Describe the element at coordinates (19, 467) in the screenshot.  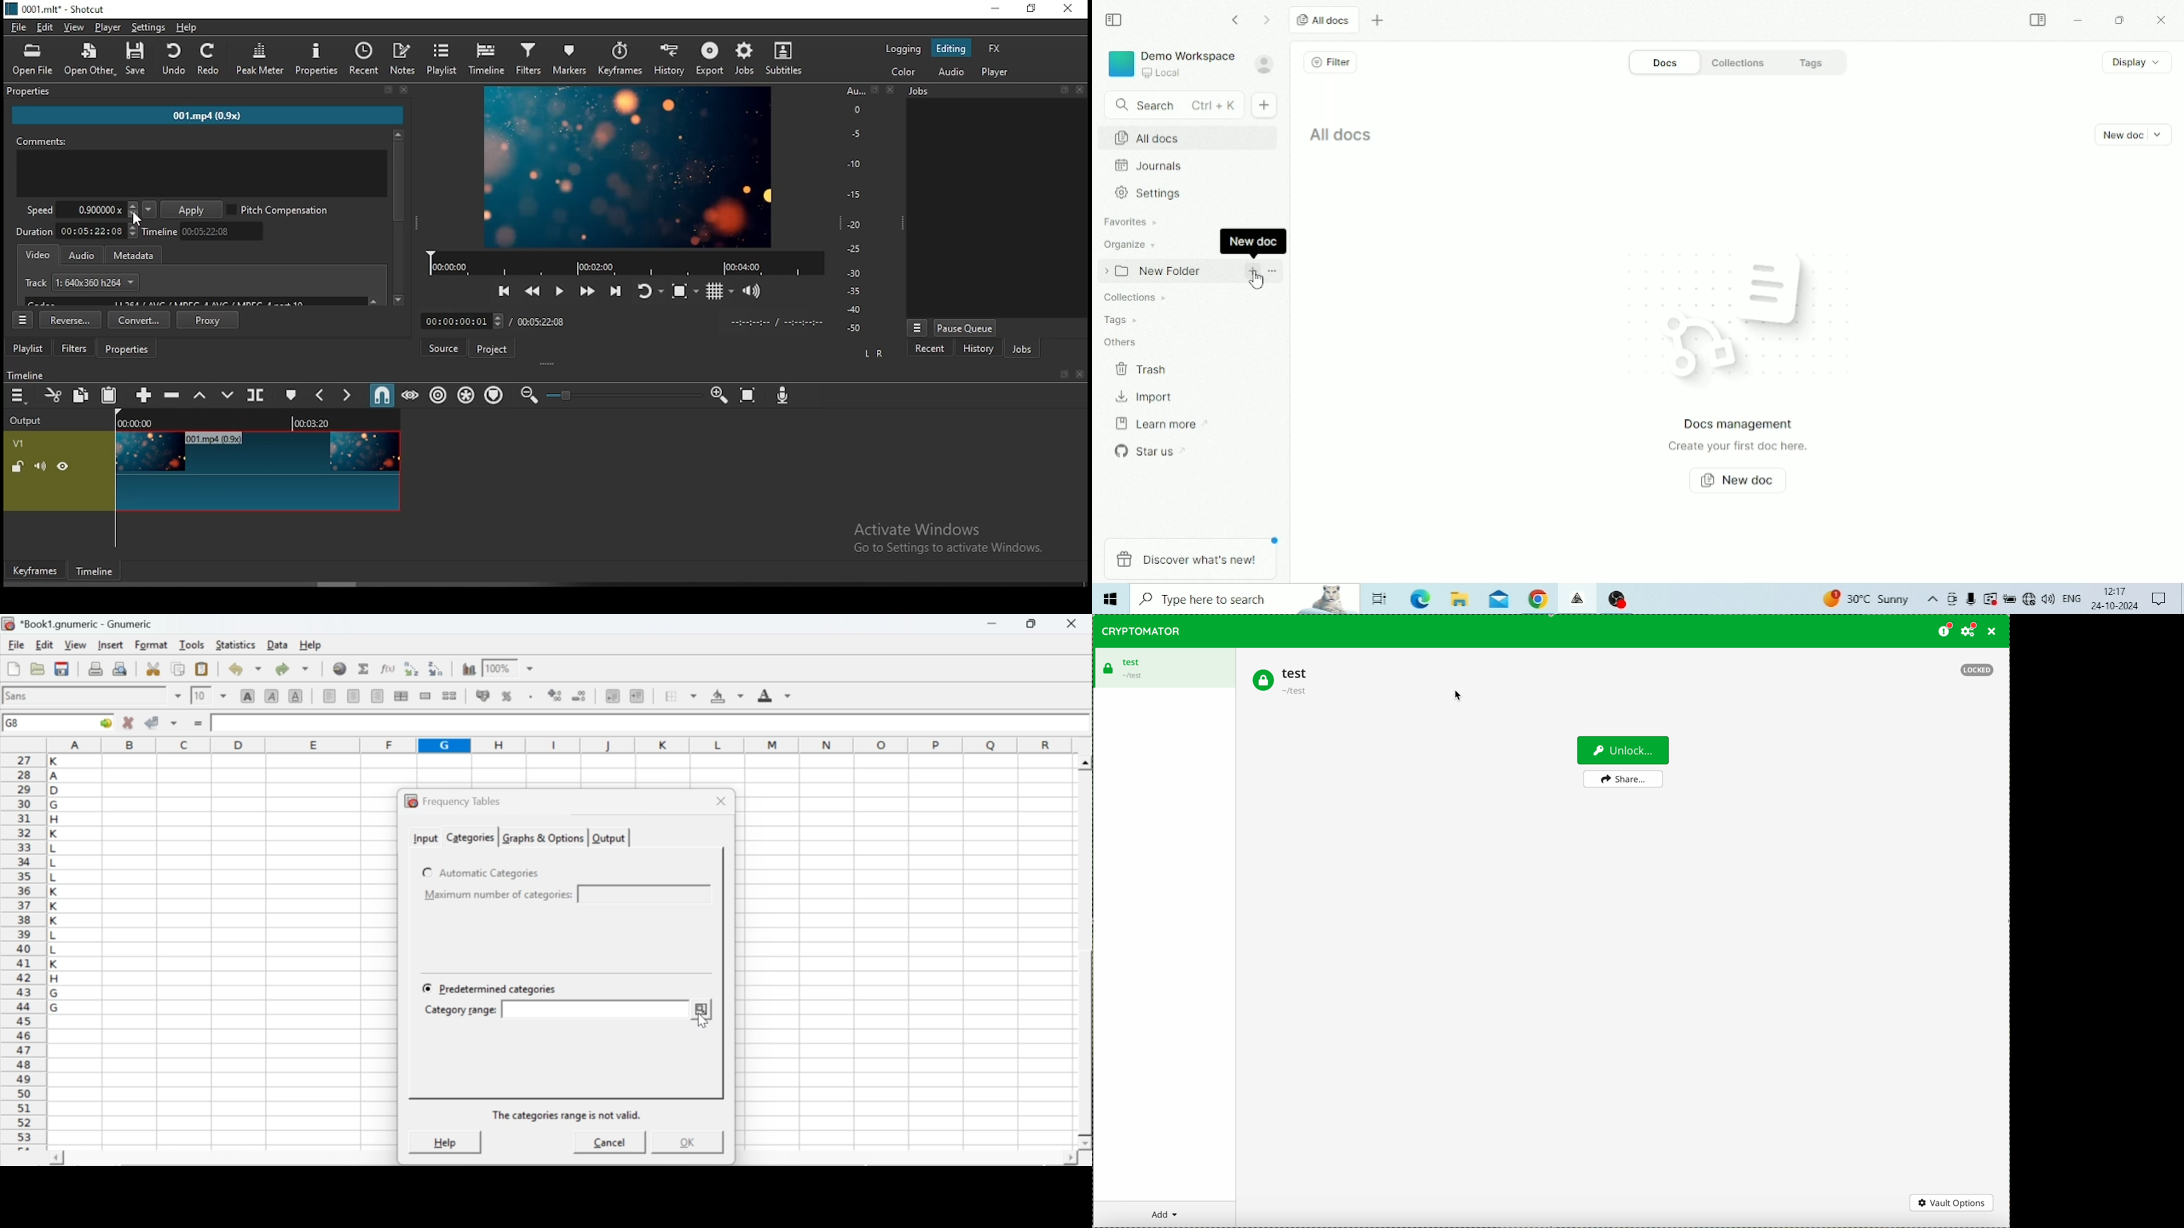
I see `(un)locked` at that location.